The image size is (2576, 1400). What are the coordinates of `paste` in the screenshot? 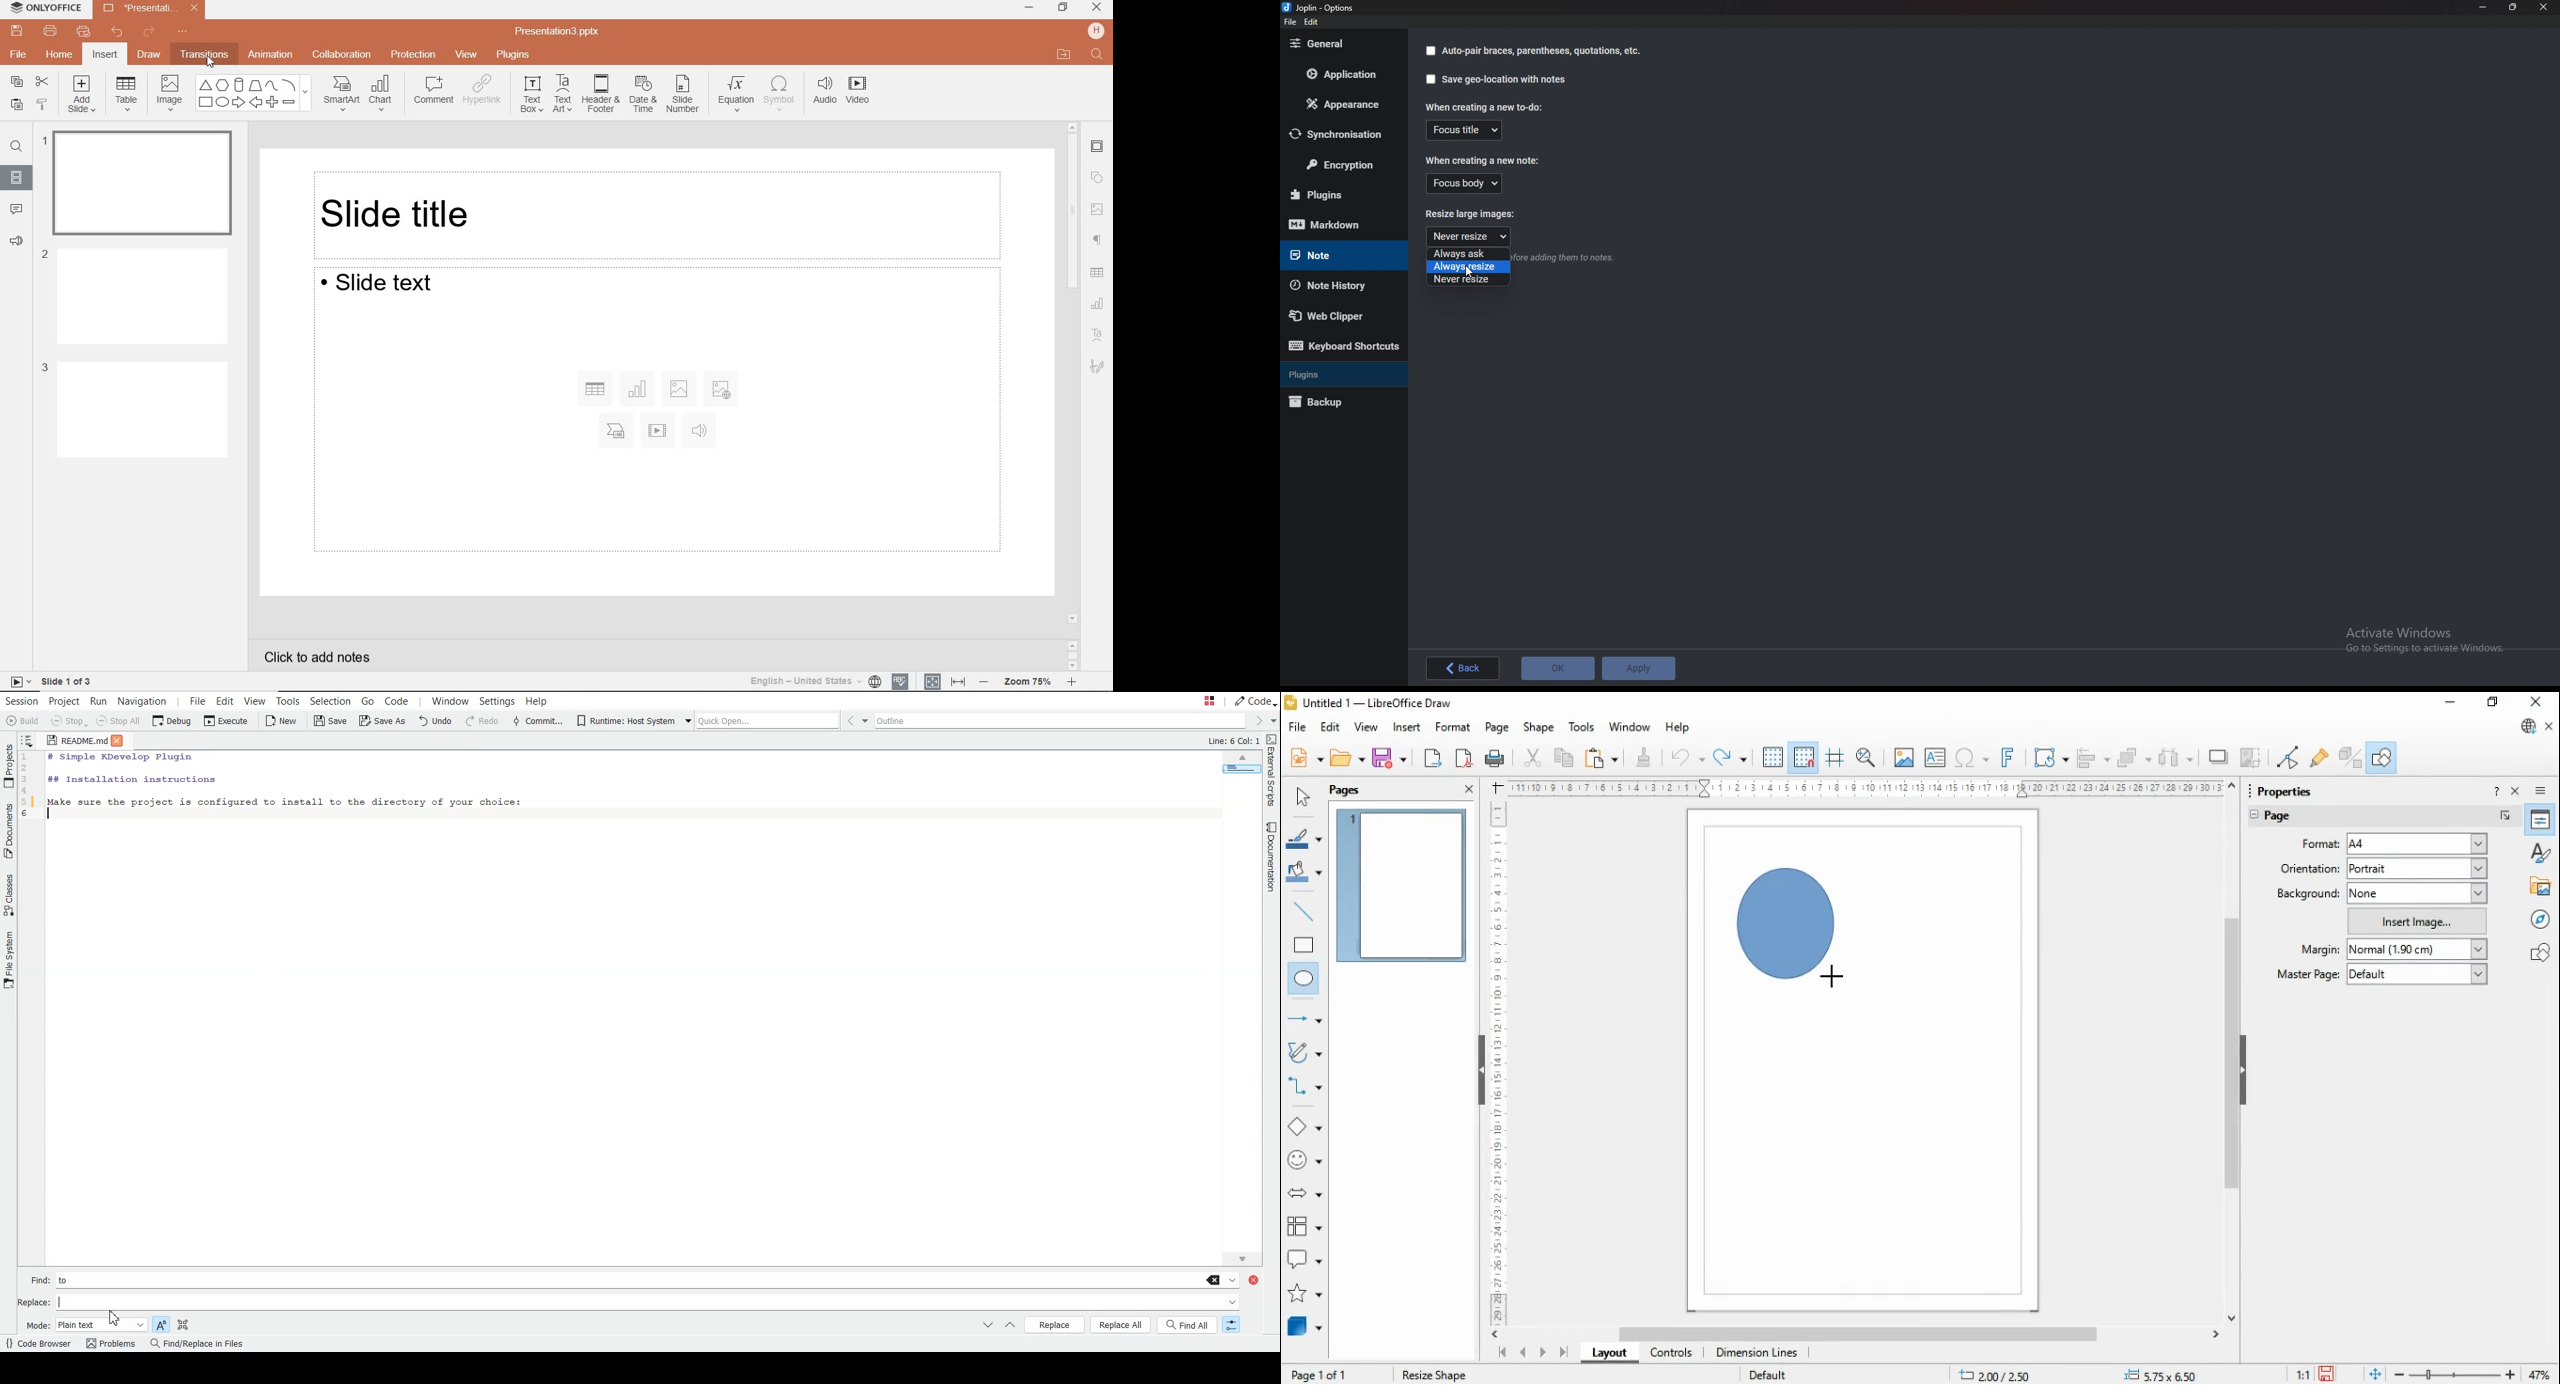 It's located at (15, 105).